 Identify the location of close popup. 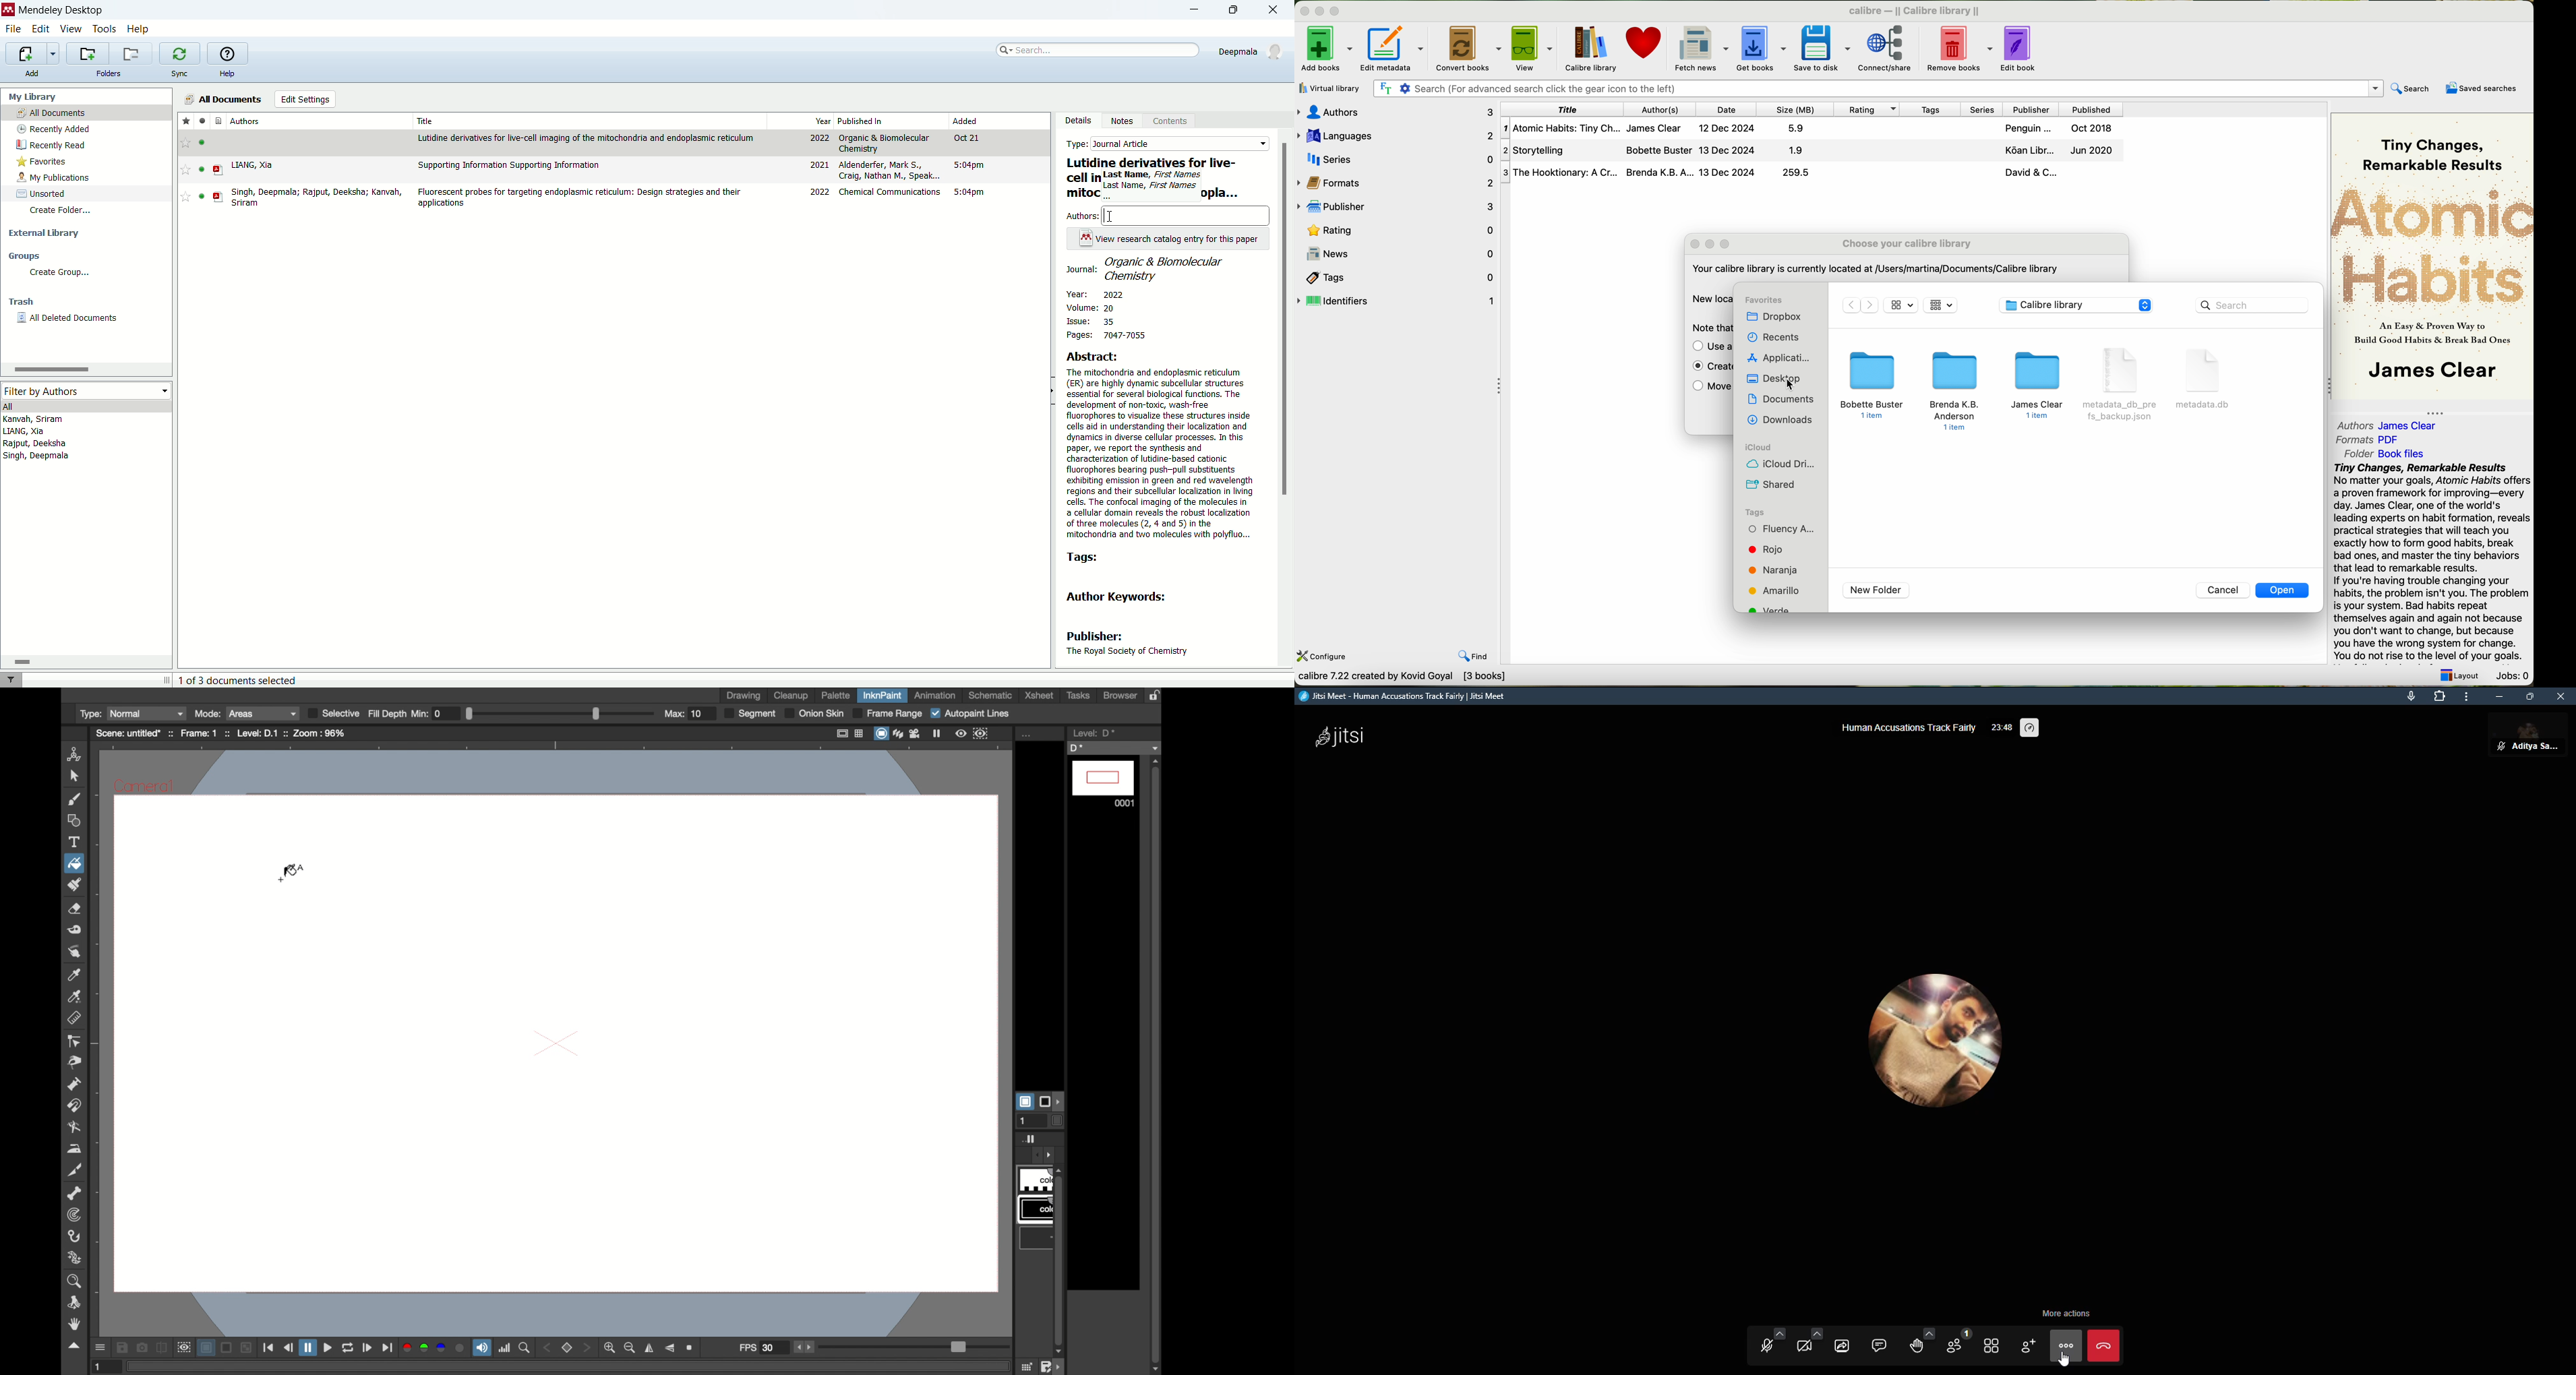
(1696, 245).